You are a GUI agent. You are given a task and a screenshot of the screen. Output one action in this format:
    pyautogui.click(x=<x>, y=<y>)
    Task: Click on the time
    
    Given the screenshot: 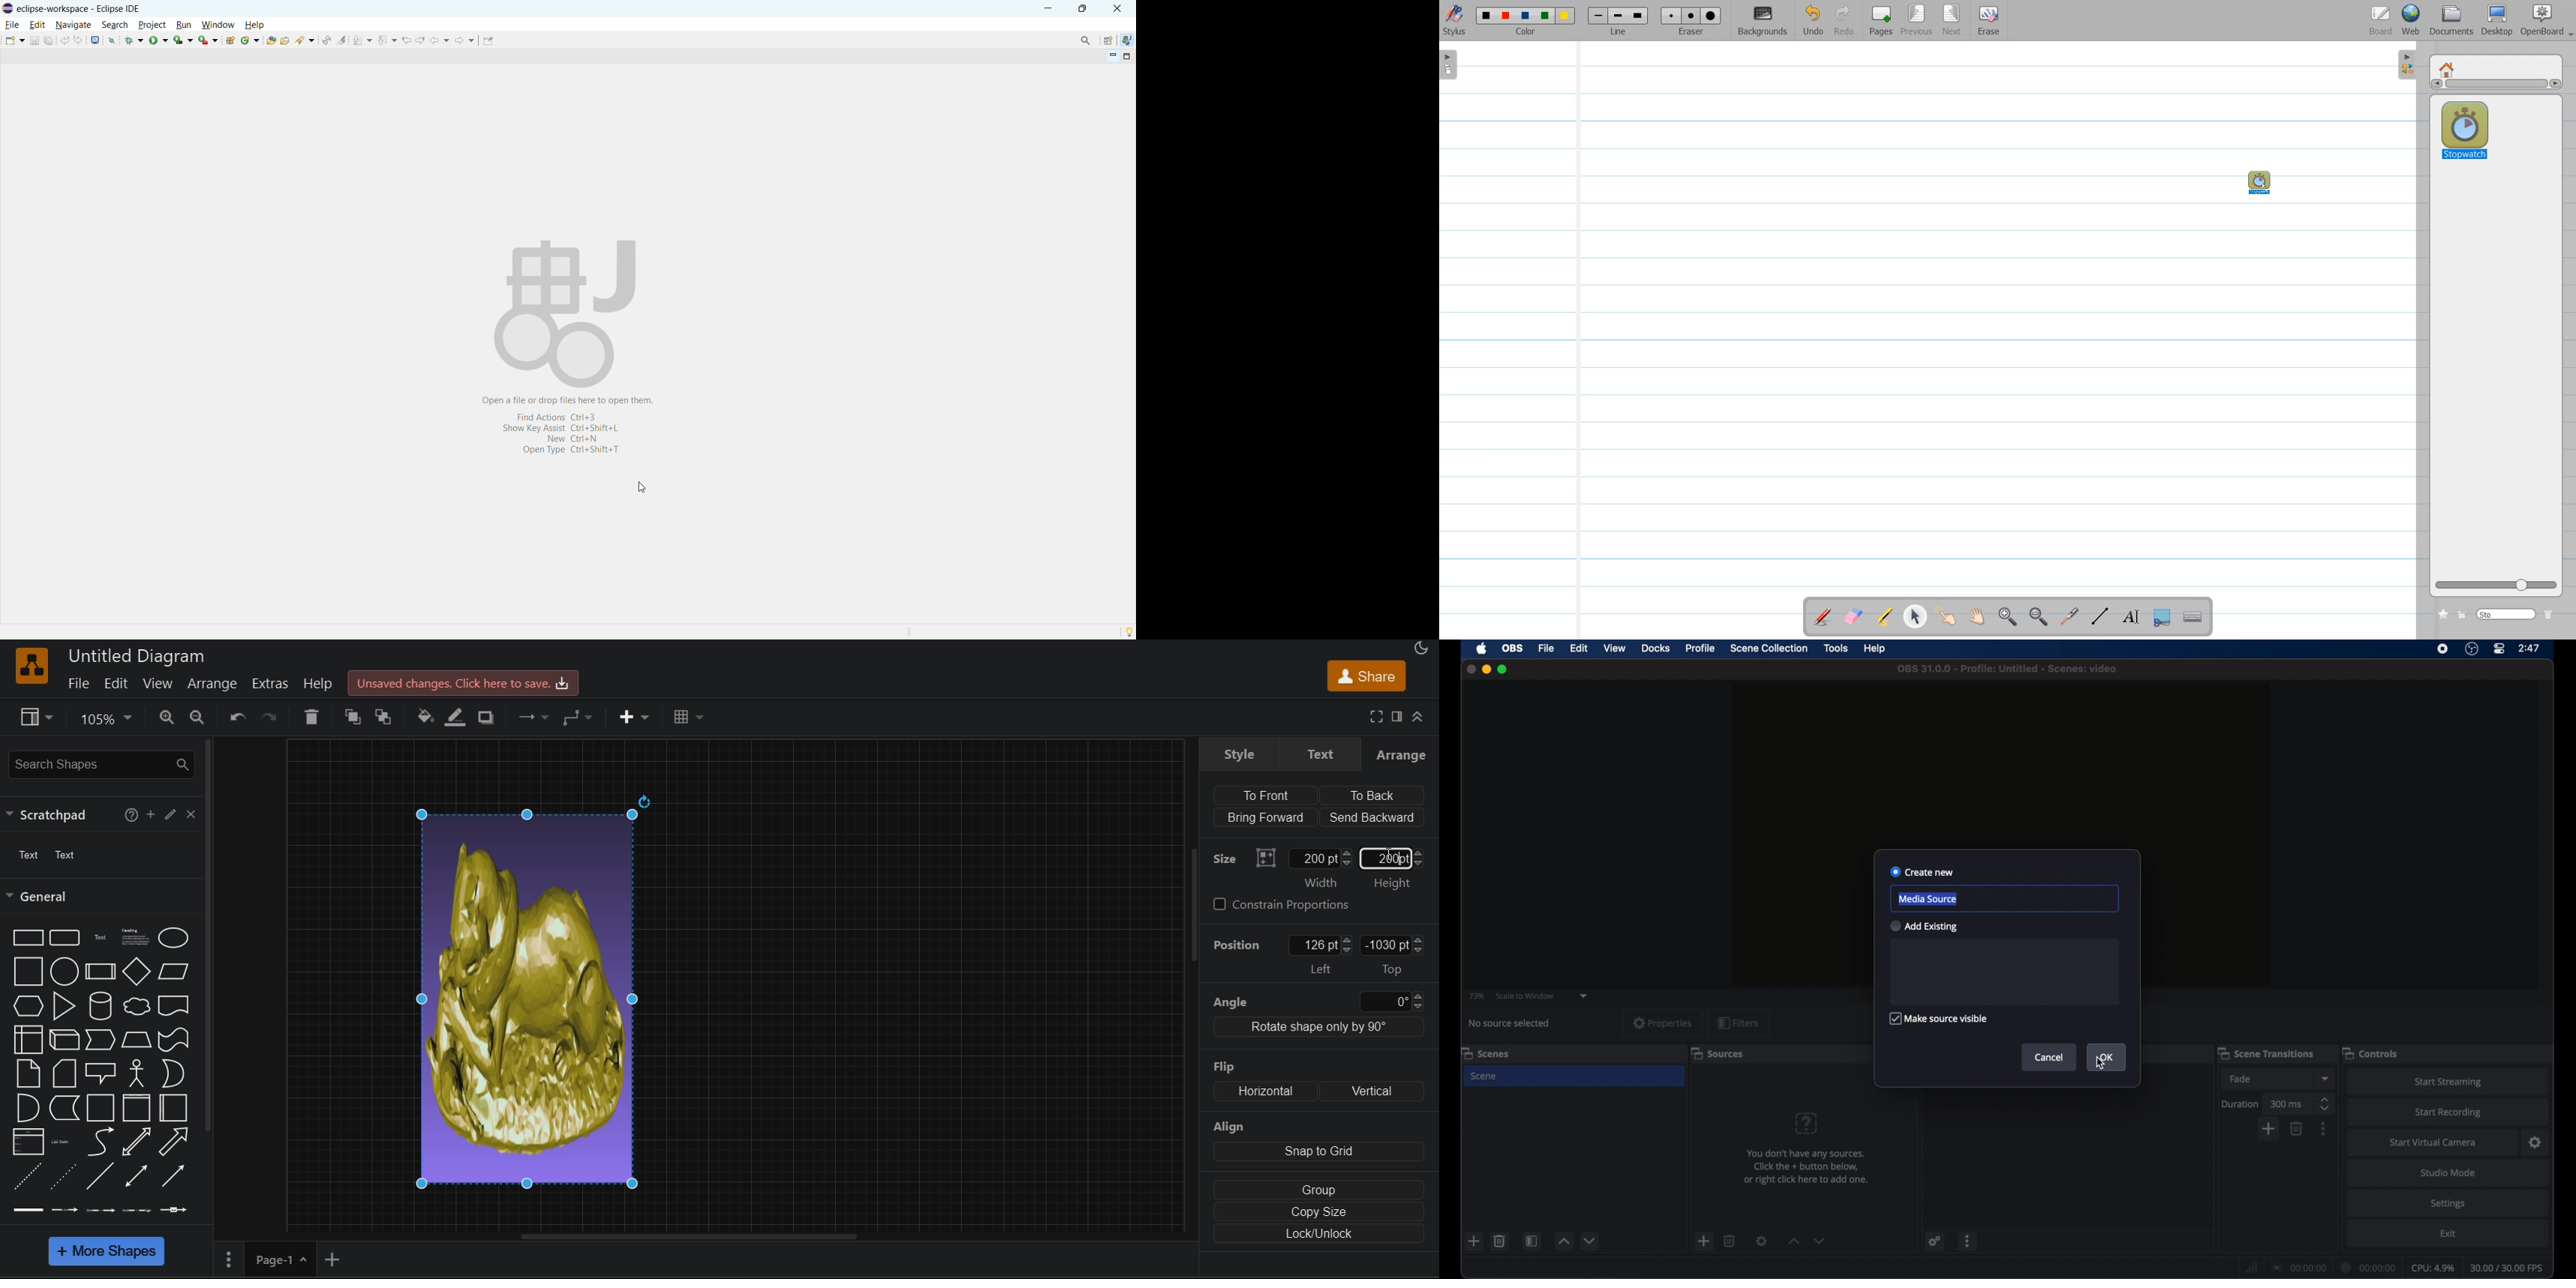 What is the action you would take?
    pyautogui.click(x=2530, y=648)
    